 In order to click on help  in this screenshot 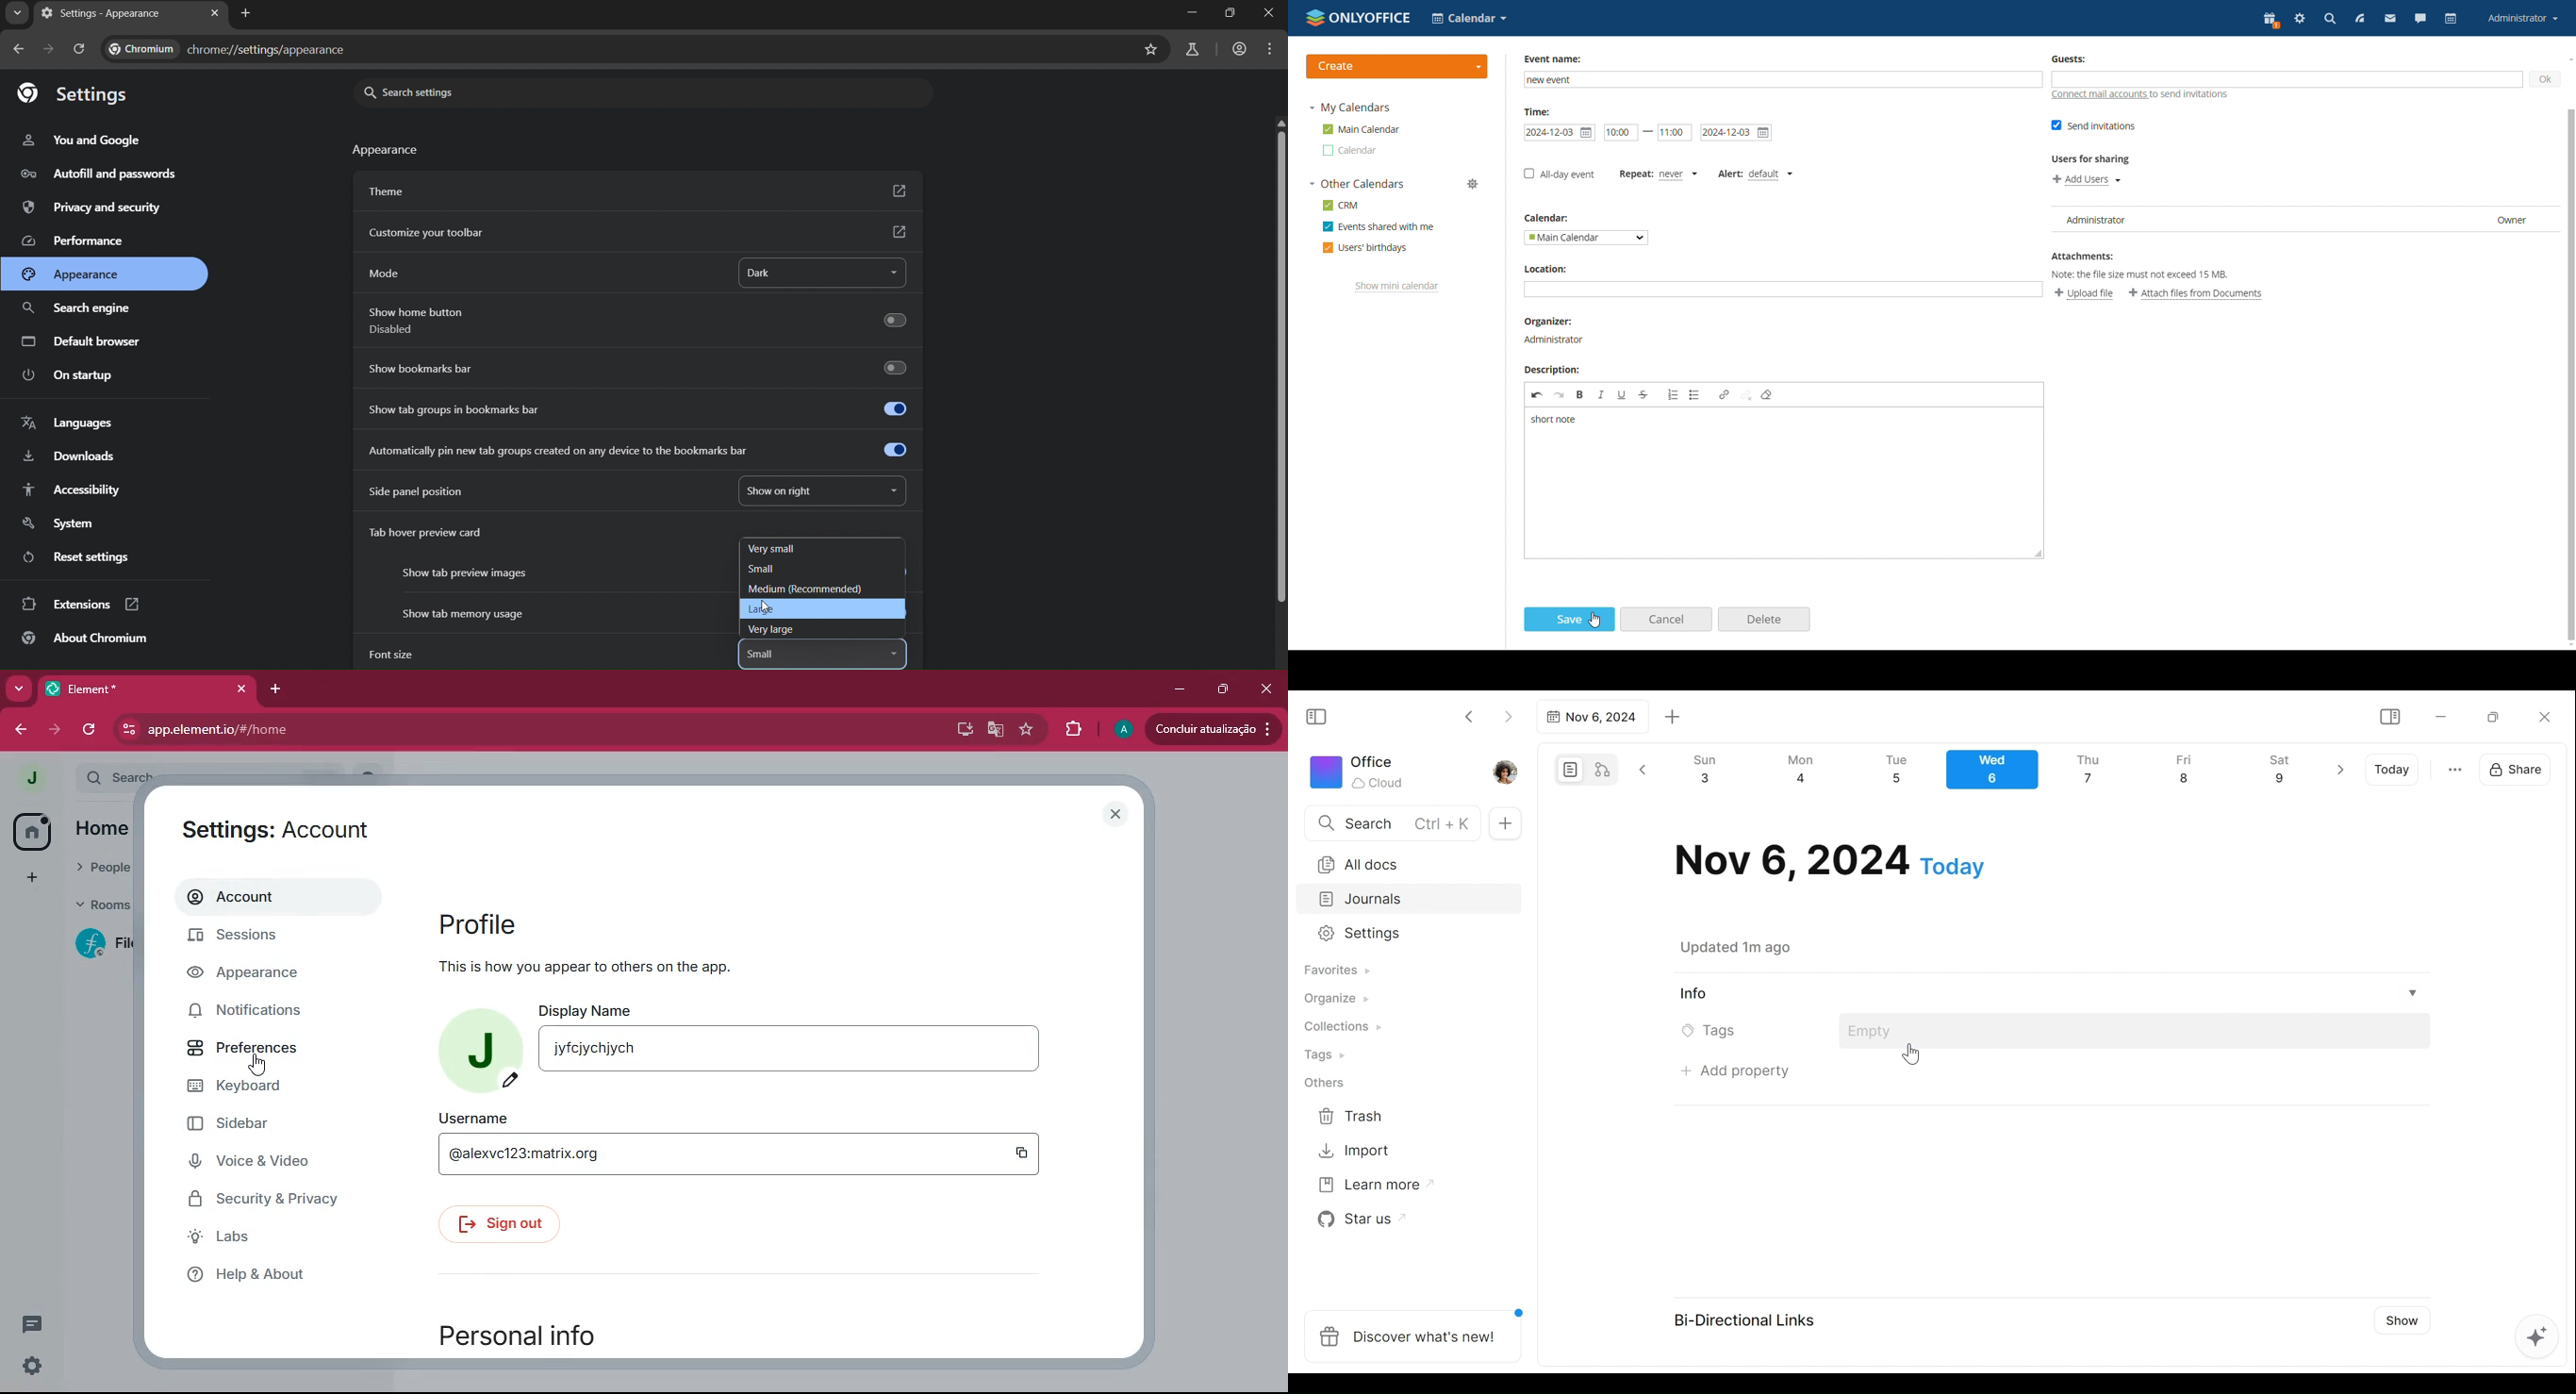, I will do `click(267, 1275)`.